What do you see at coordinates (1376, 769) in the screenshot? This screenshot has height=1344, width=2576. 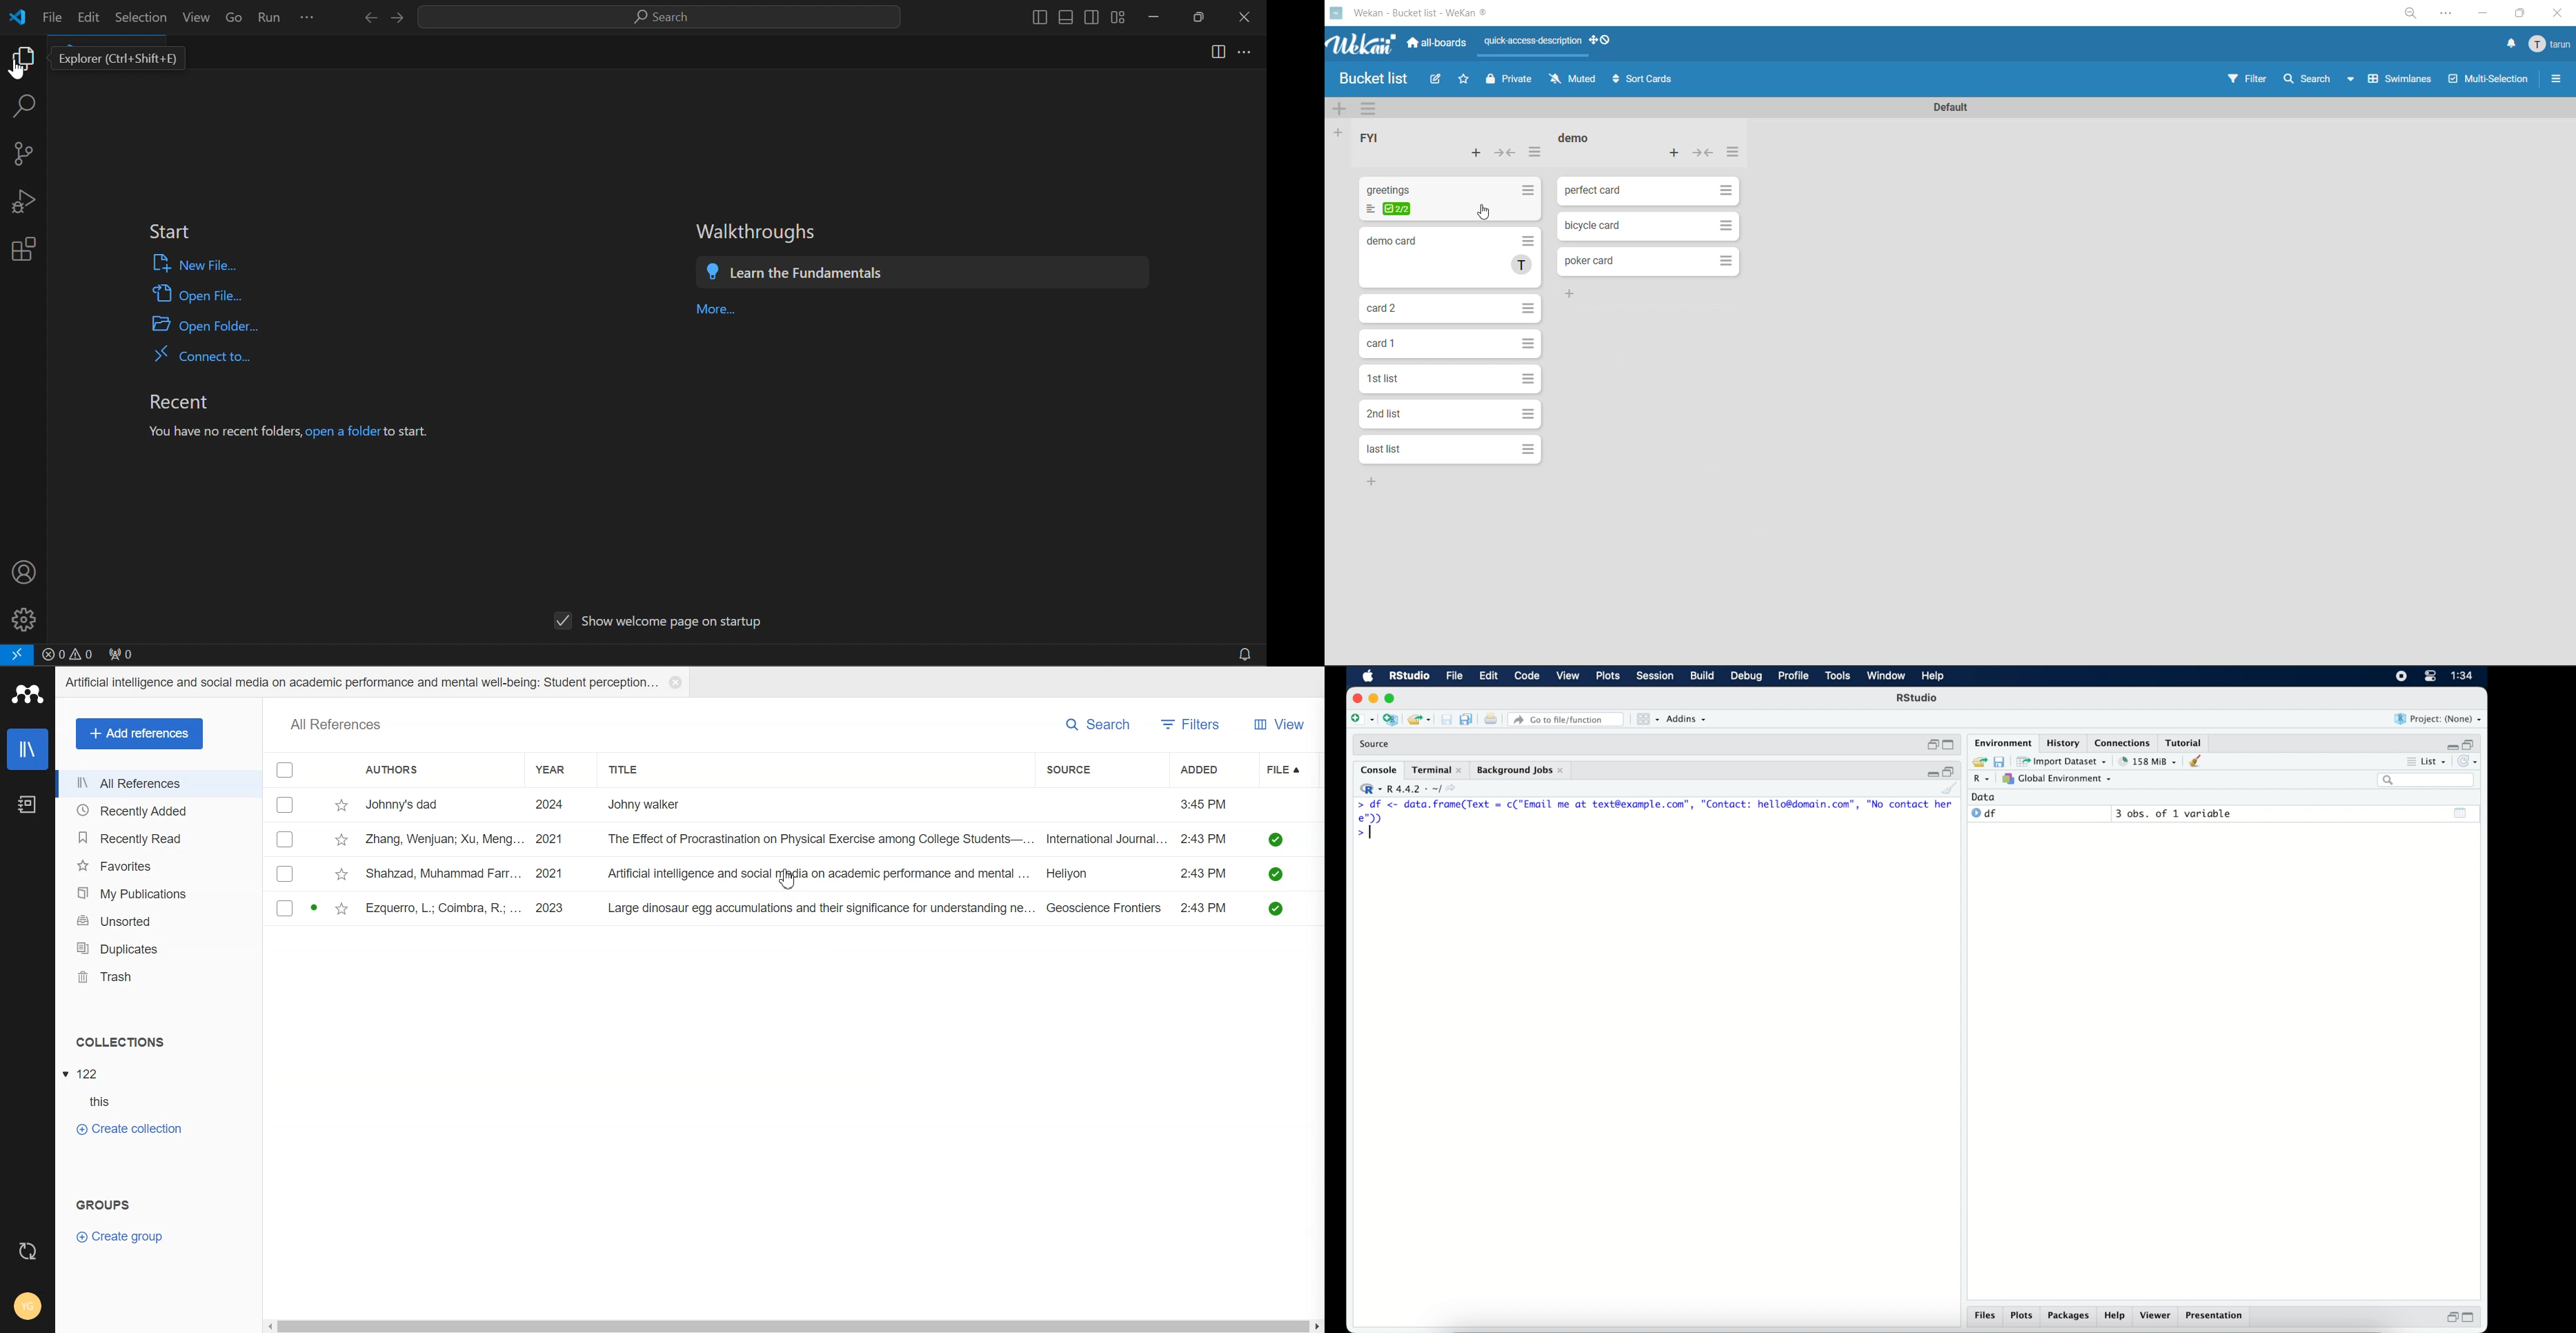 I see `console` at bounding box center [1376, 769].